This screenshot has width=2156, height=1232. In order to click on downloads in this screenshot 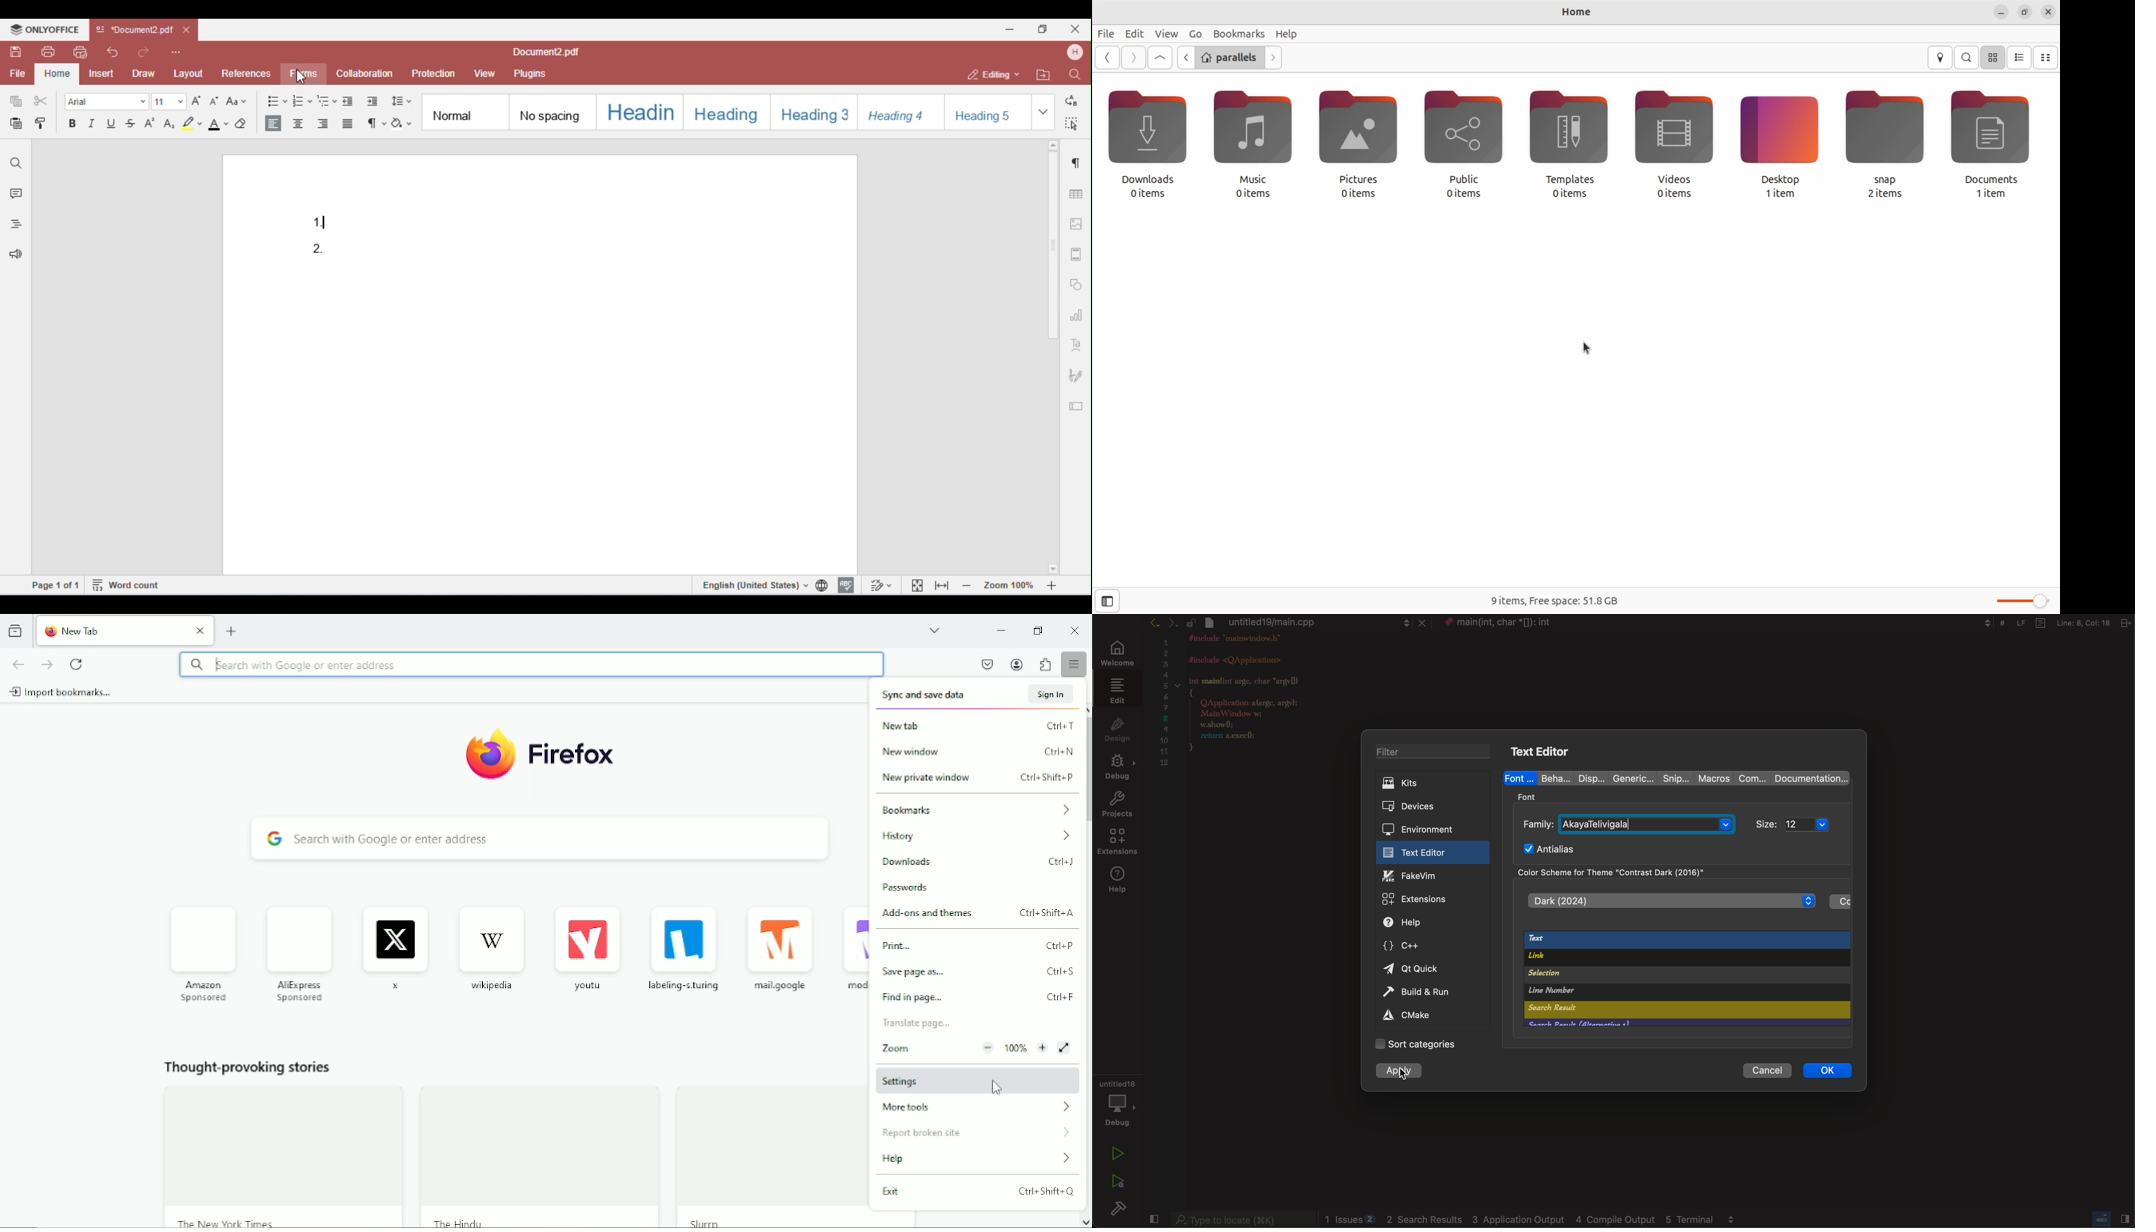, I will do `click(1147, 137)`.